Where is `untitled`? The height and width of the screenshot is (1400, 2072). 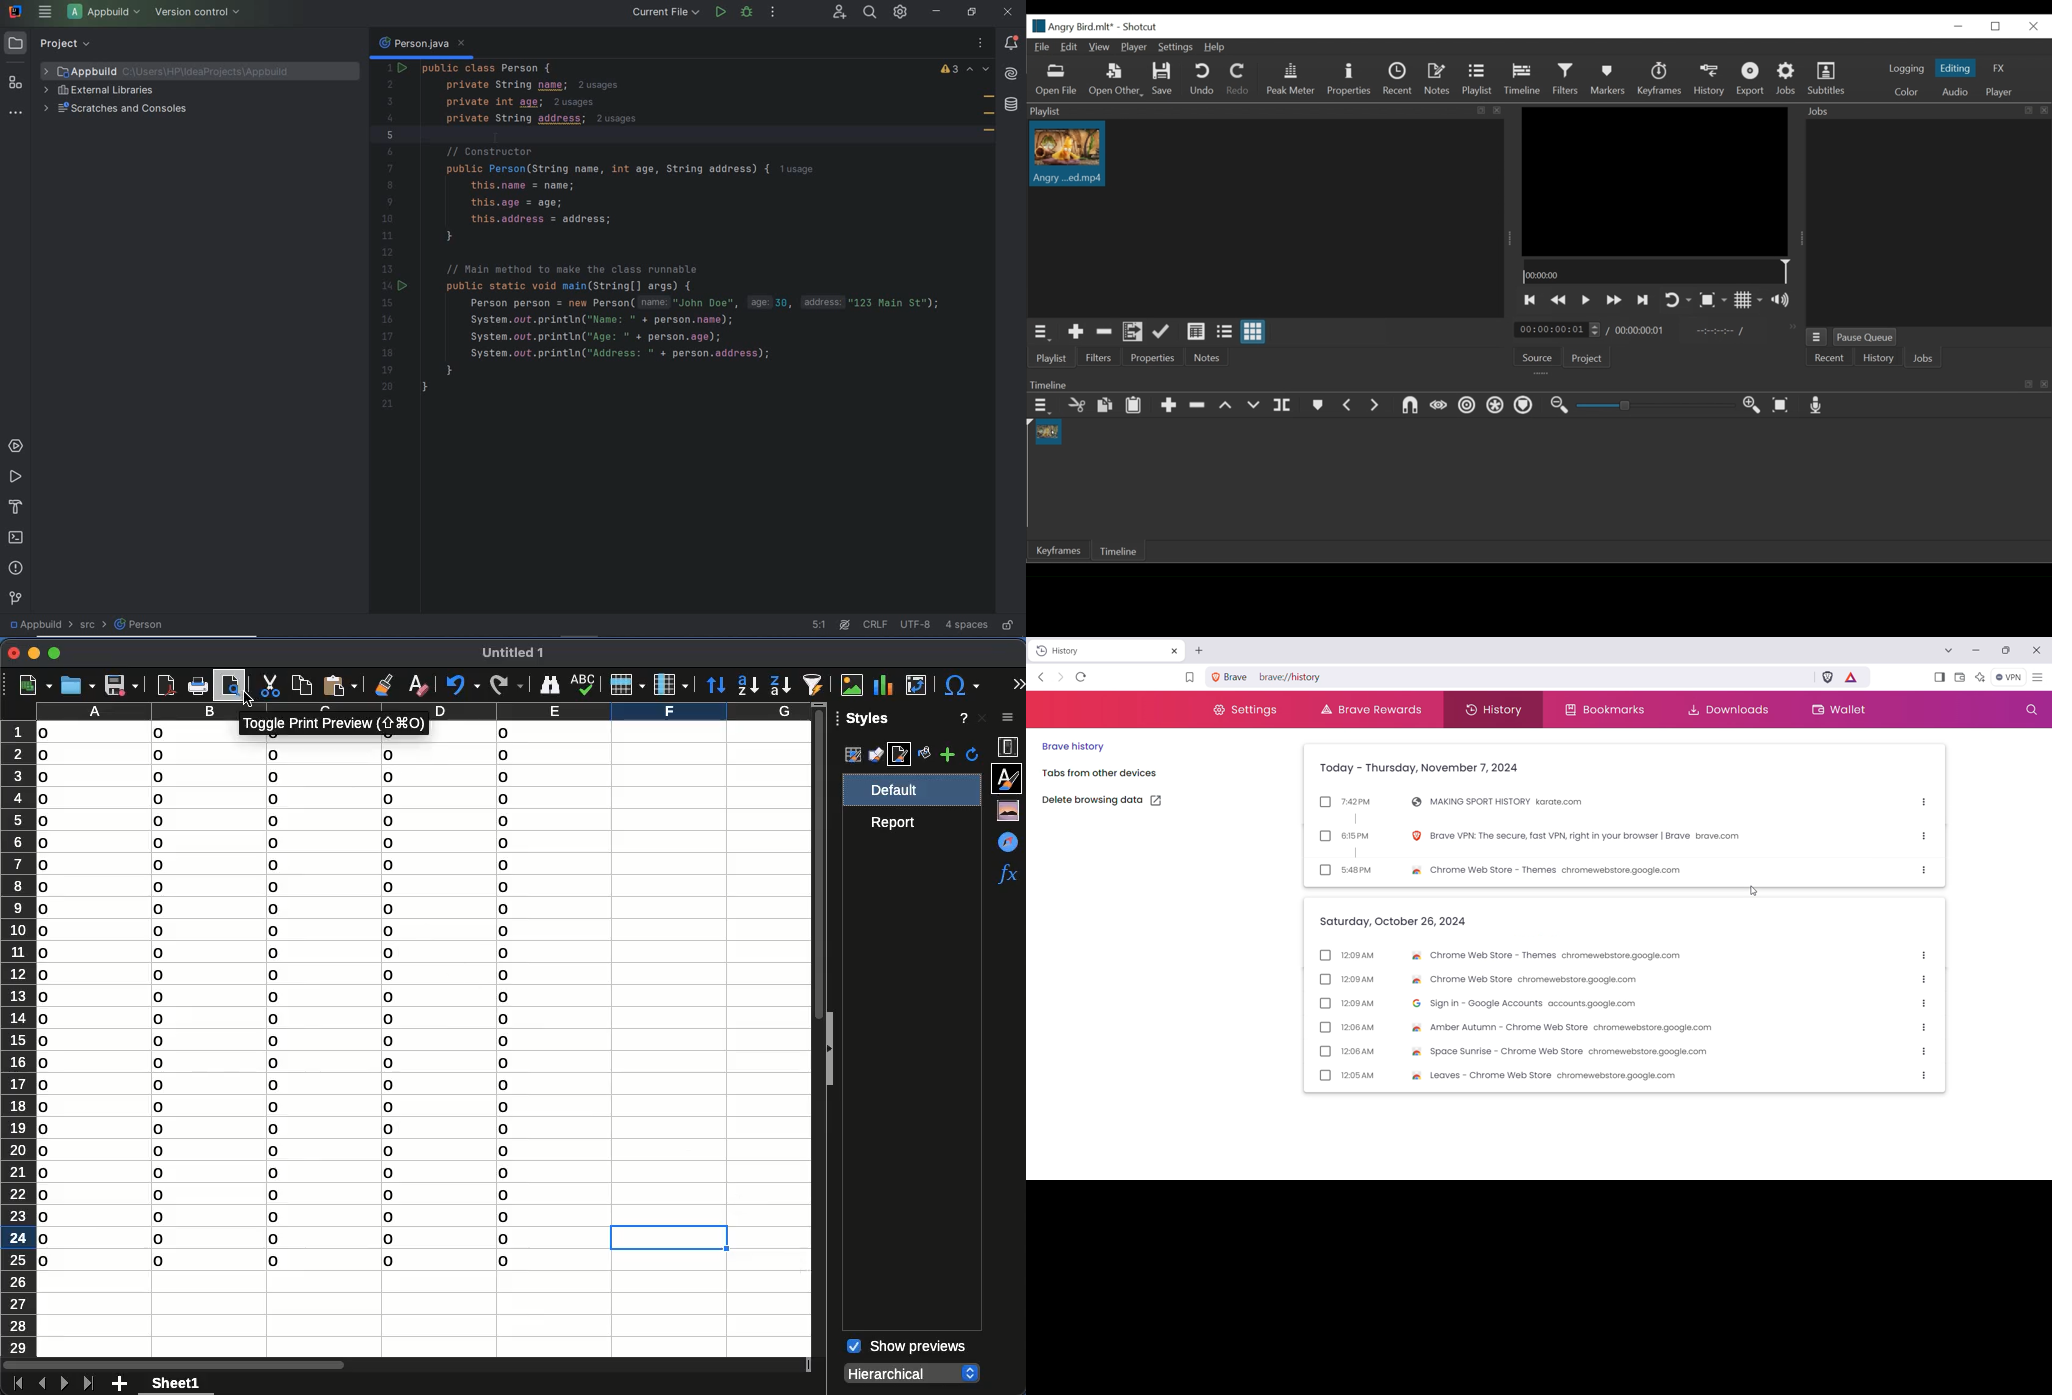
untitled is located at coordinates (517, 654).